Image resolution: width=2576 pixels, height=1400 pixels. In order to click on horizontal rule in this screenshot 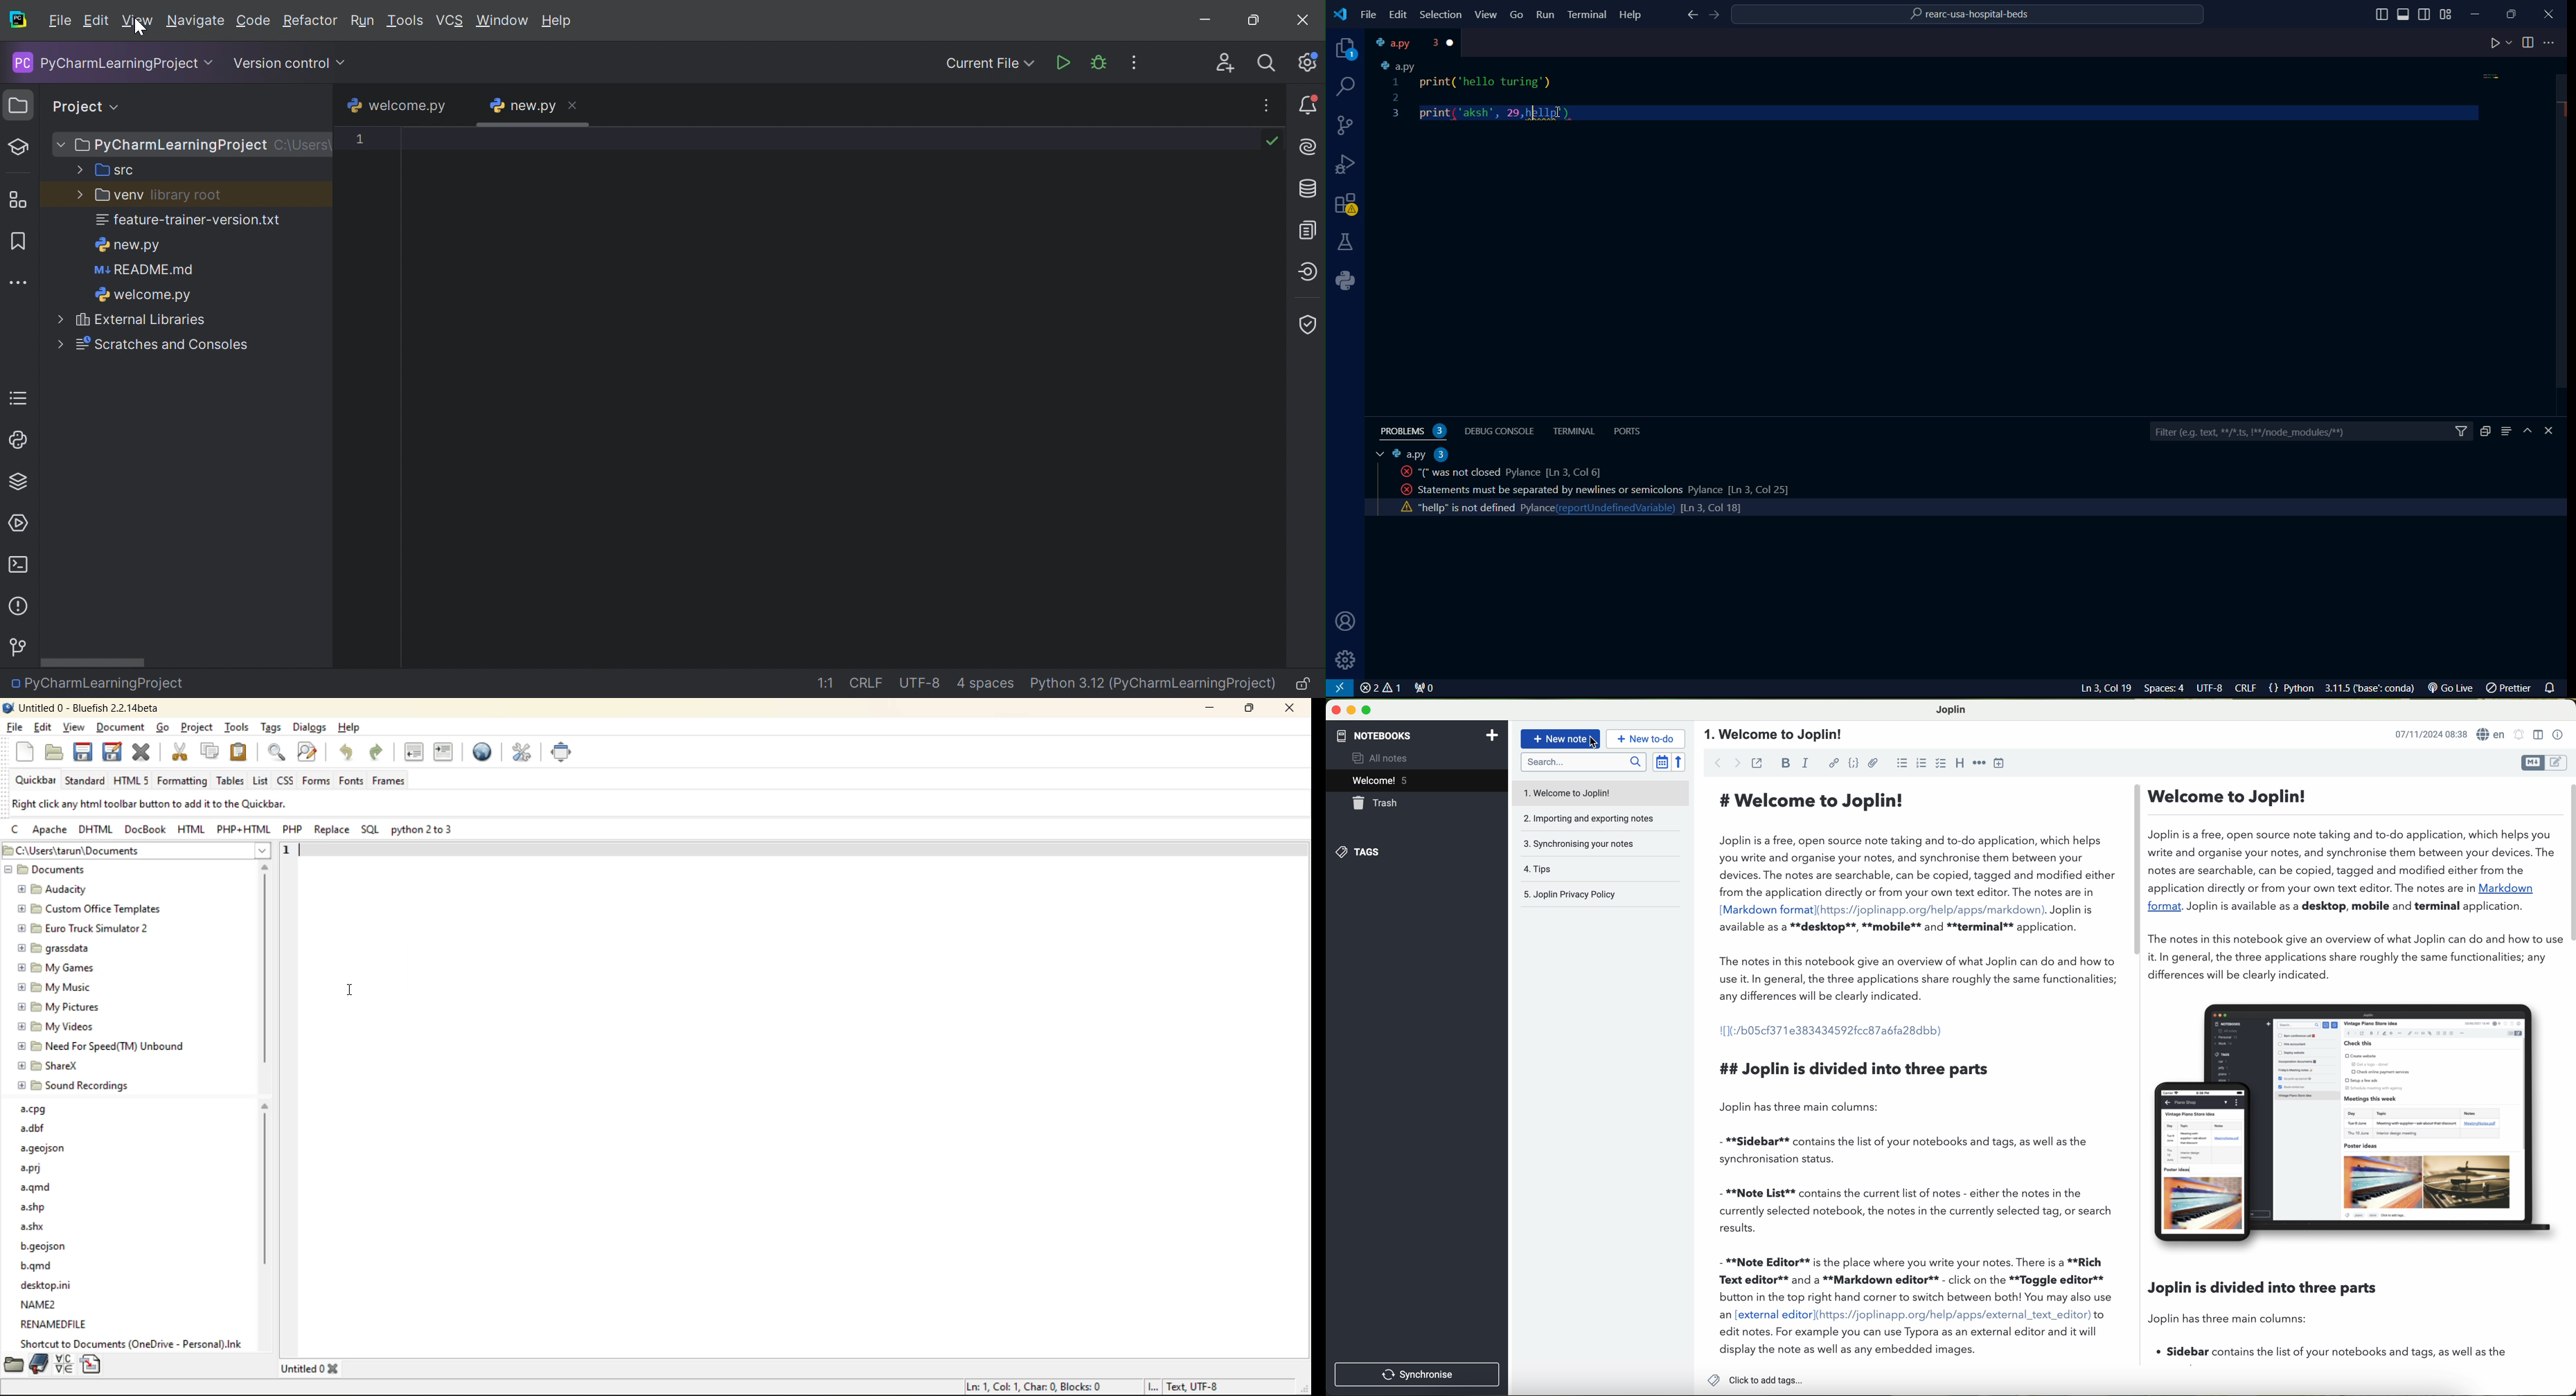, I will do `click(1979, 763)`.